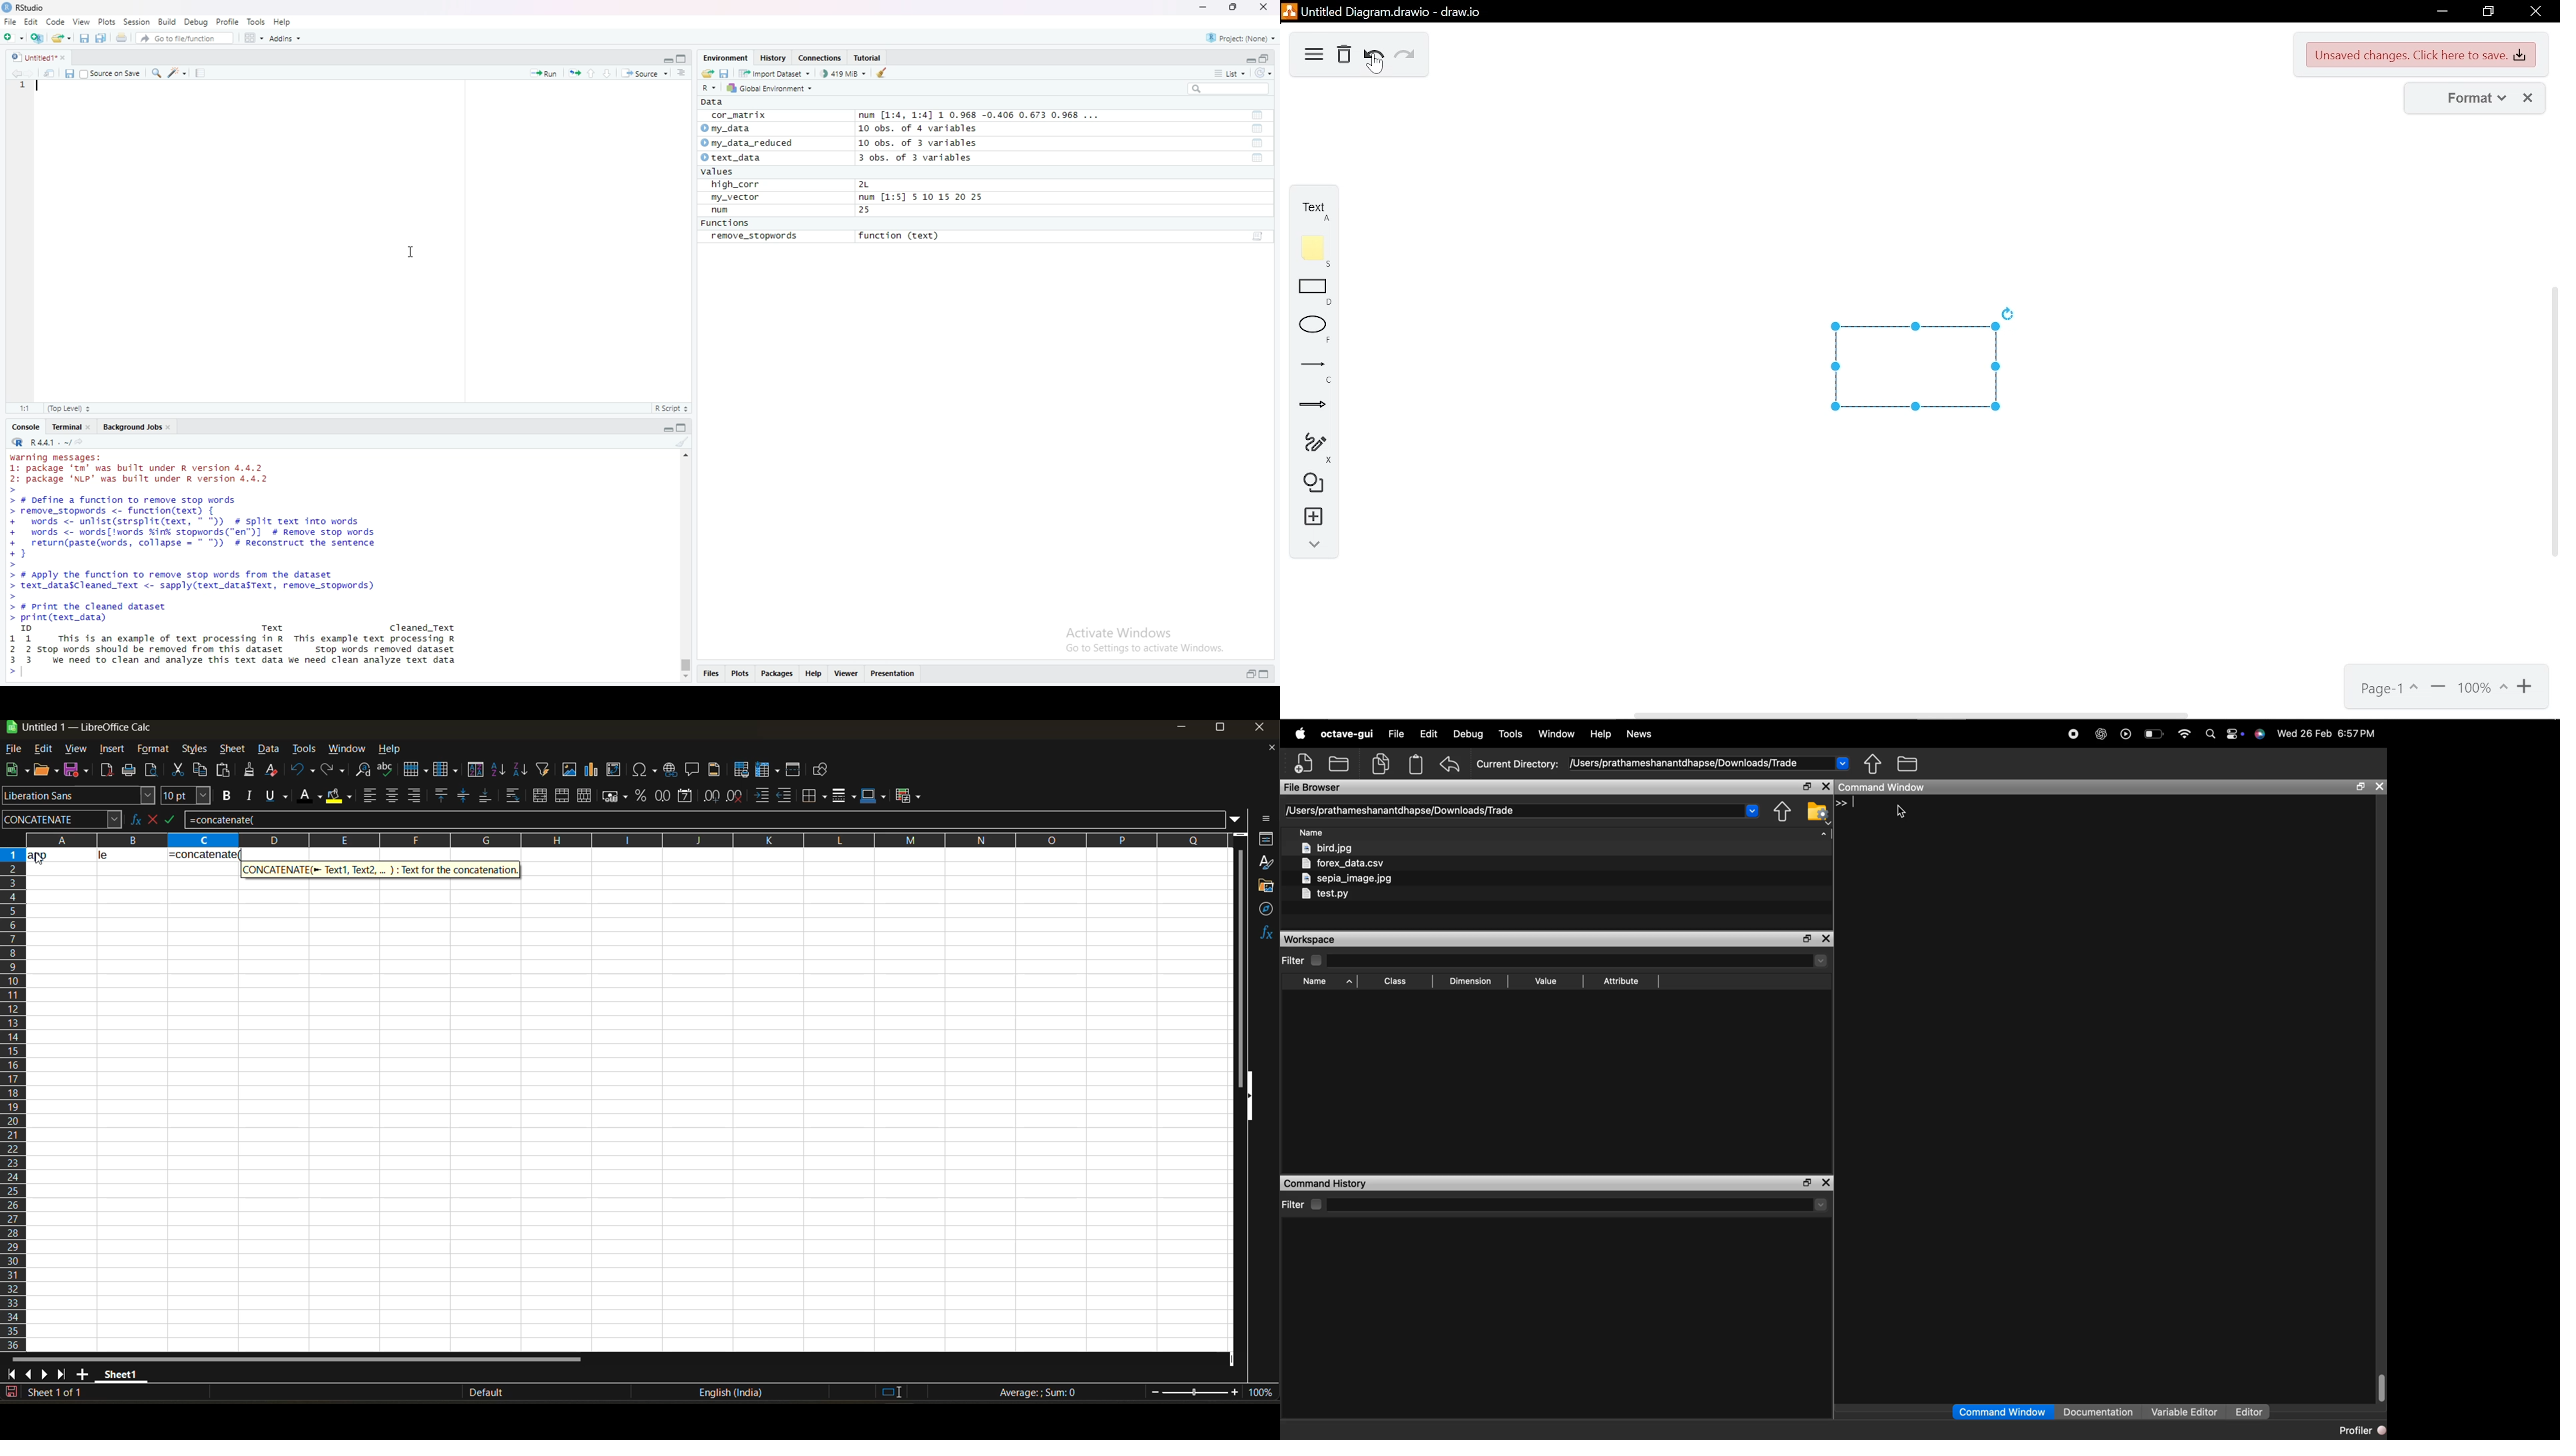 The height and width of the screenshot is (1456, 2576). What do you see at coordinates (606, 73) in the screenshot?
I see `Next section` at bounding box center [606, 73].